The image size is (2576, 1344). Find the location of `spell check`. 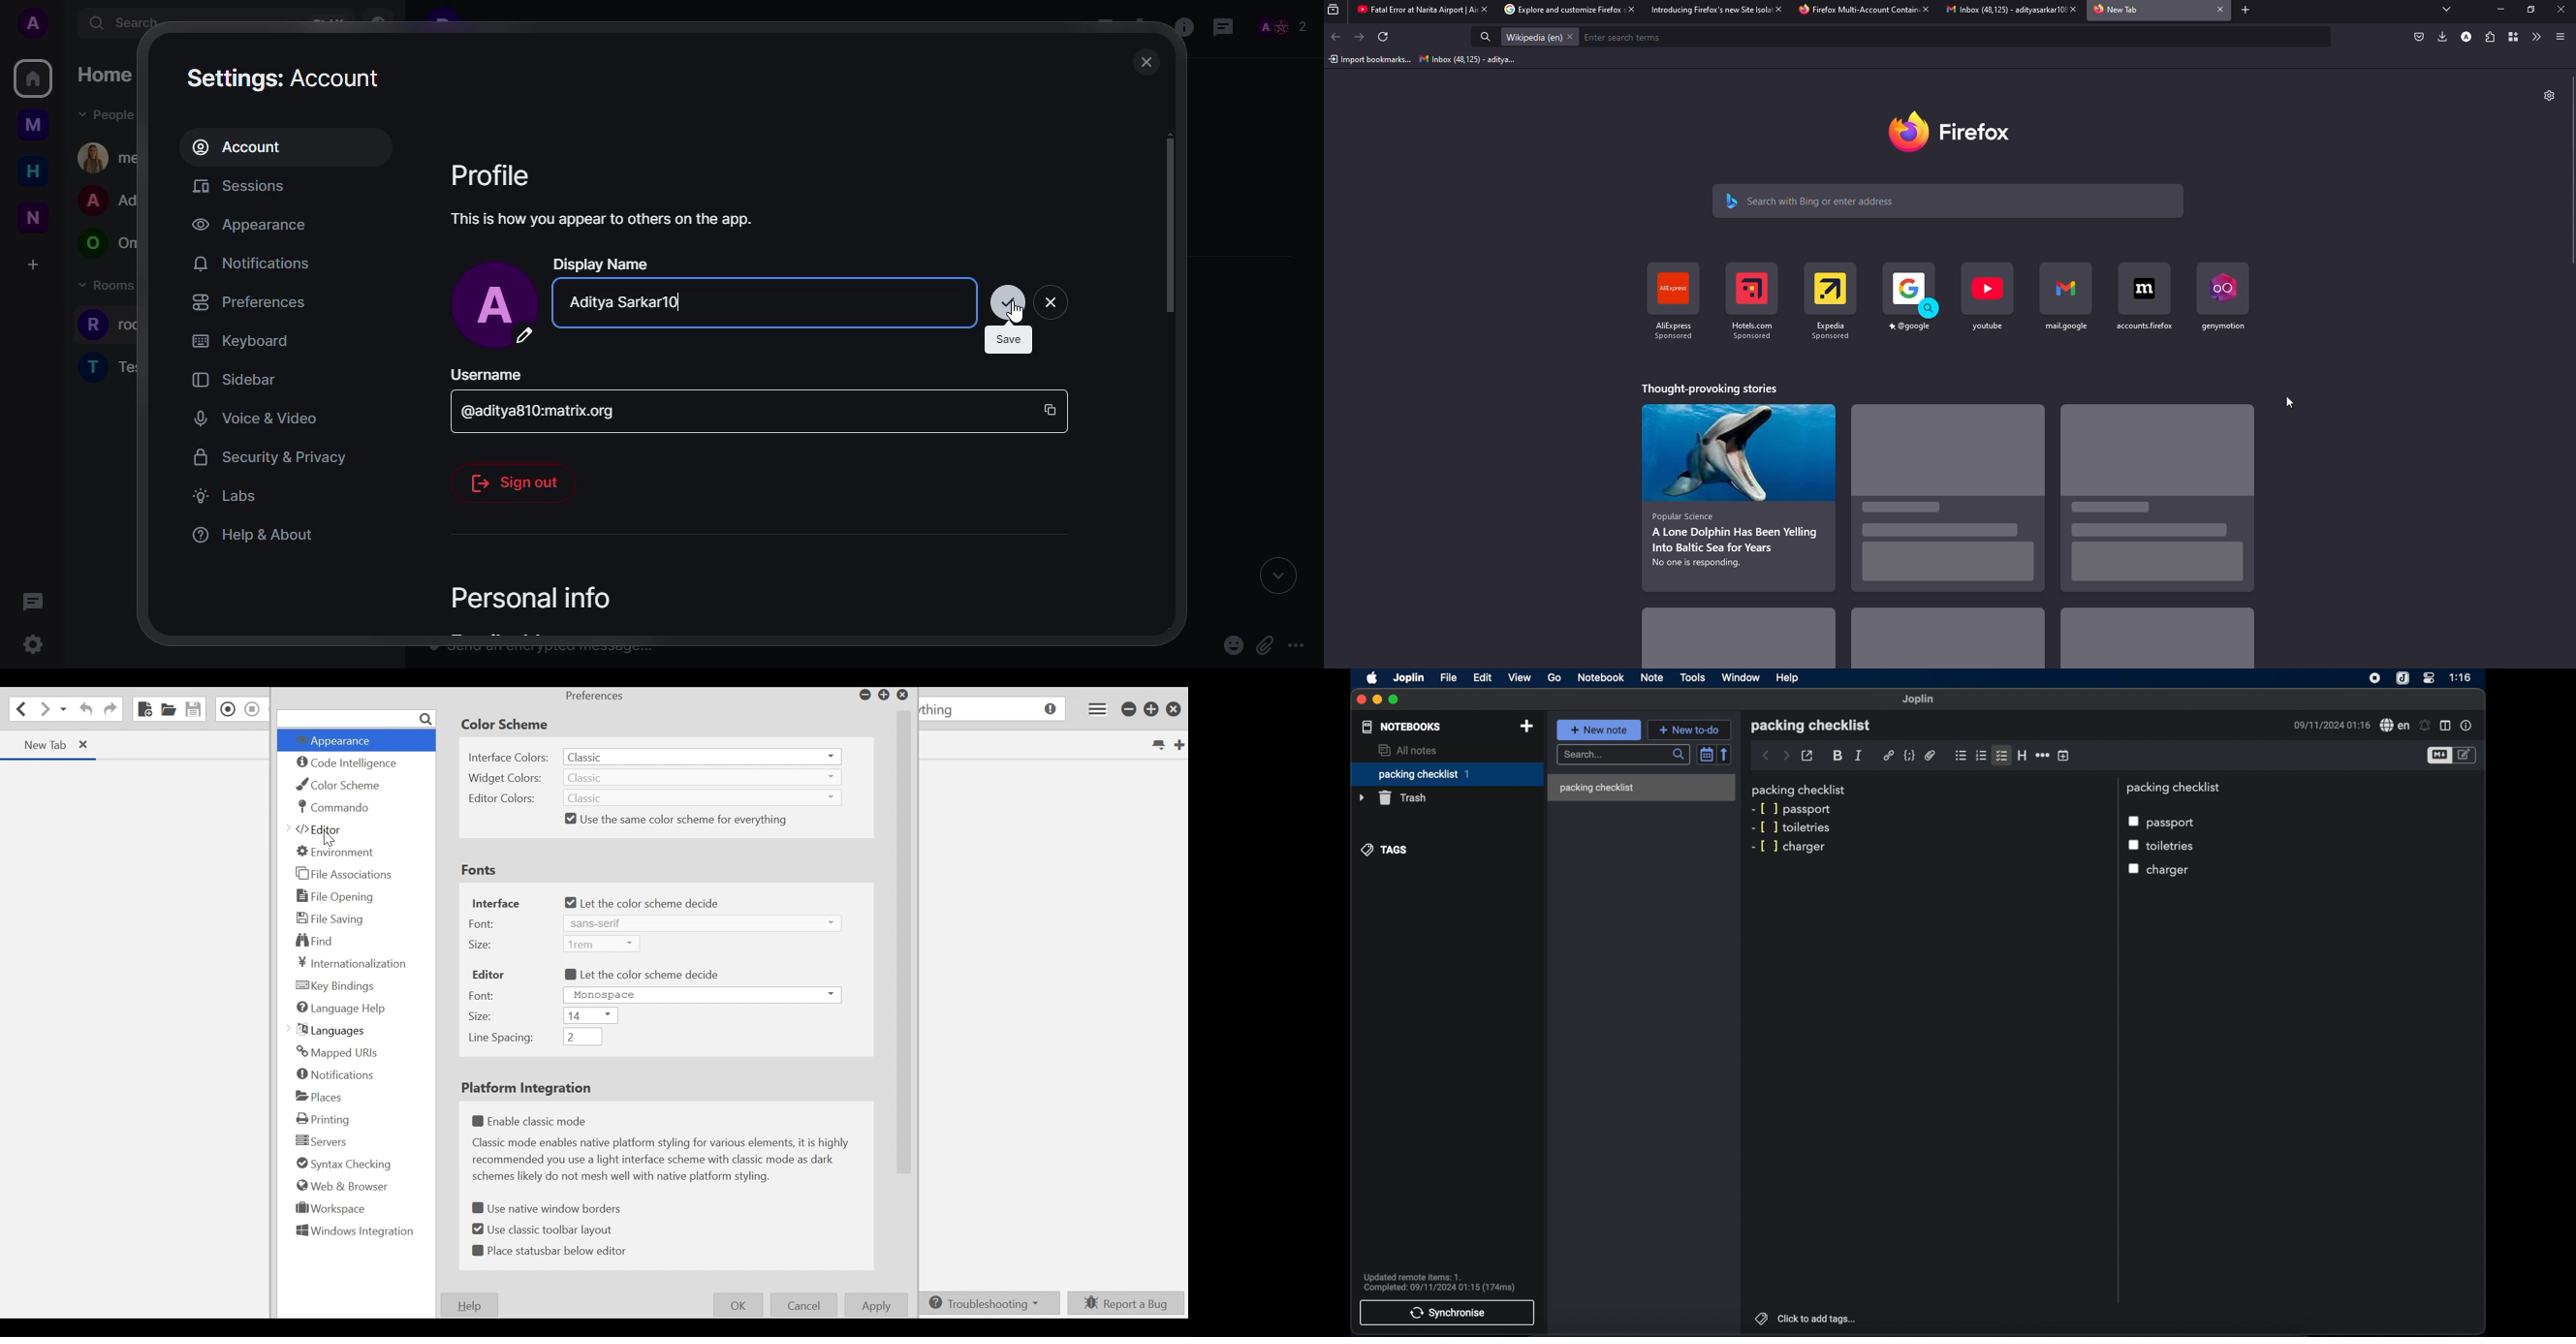

spell check is located at coordinates (2395, 725).